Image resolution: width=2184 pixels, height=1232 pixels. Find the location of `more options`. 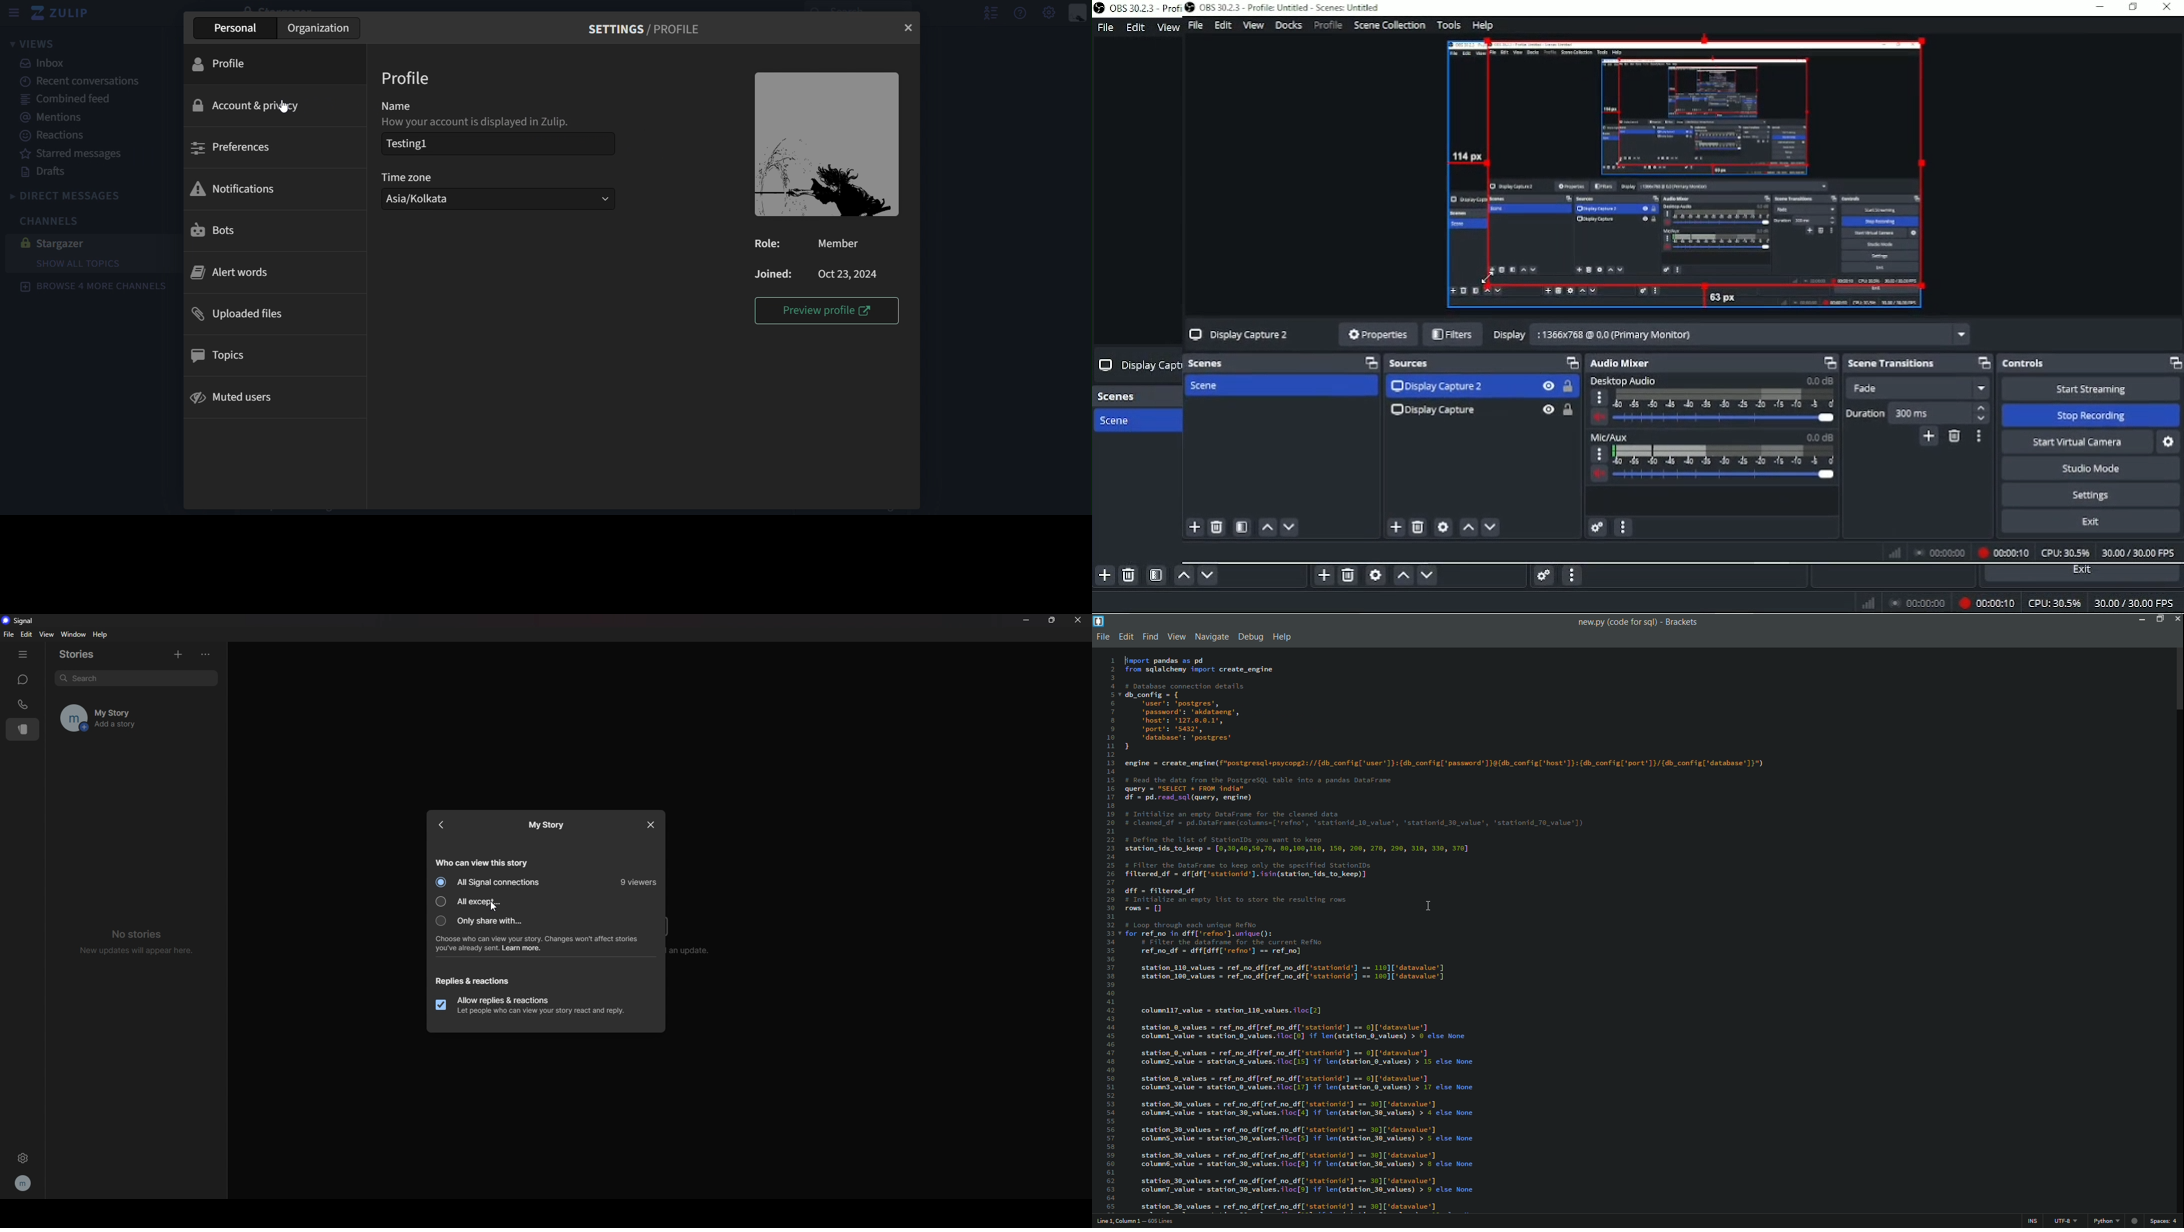

more options is located at coordinates (1596, 455).